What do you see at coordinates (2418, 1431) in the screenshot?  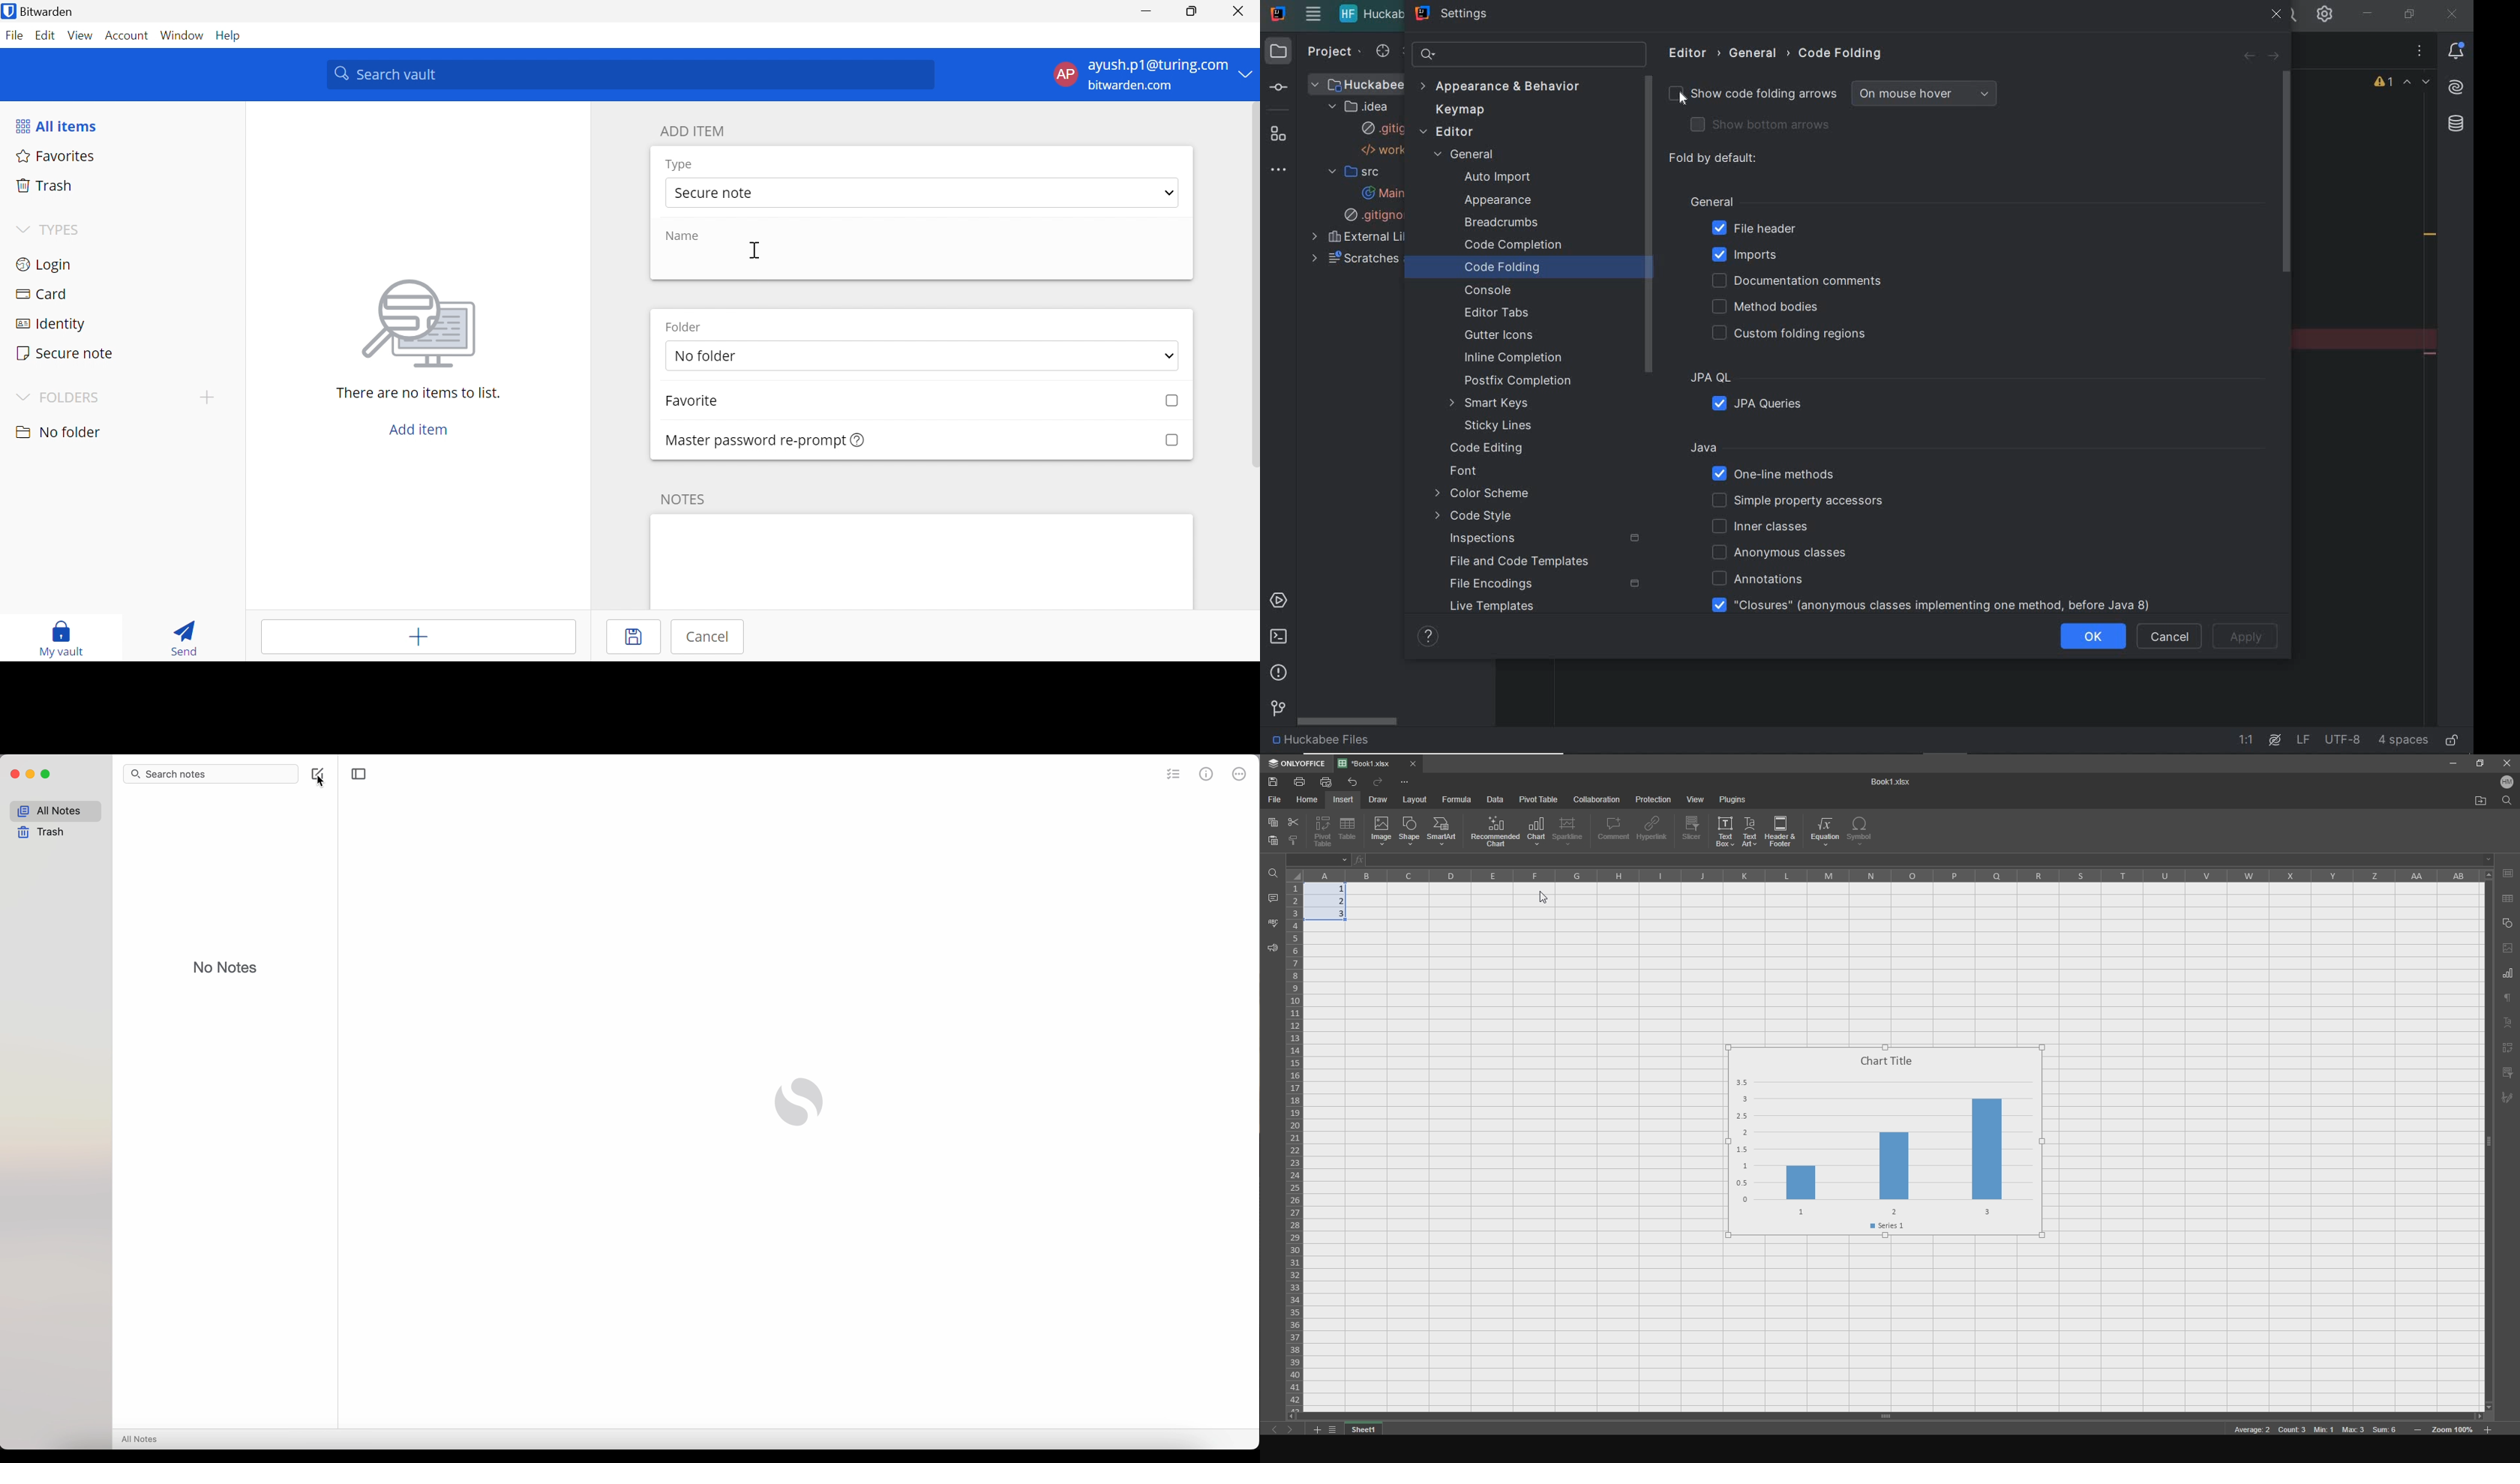 I see `zoom in` at bounding box center [2418, 1431].